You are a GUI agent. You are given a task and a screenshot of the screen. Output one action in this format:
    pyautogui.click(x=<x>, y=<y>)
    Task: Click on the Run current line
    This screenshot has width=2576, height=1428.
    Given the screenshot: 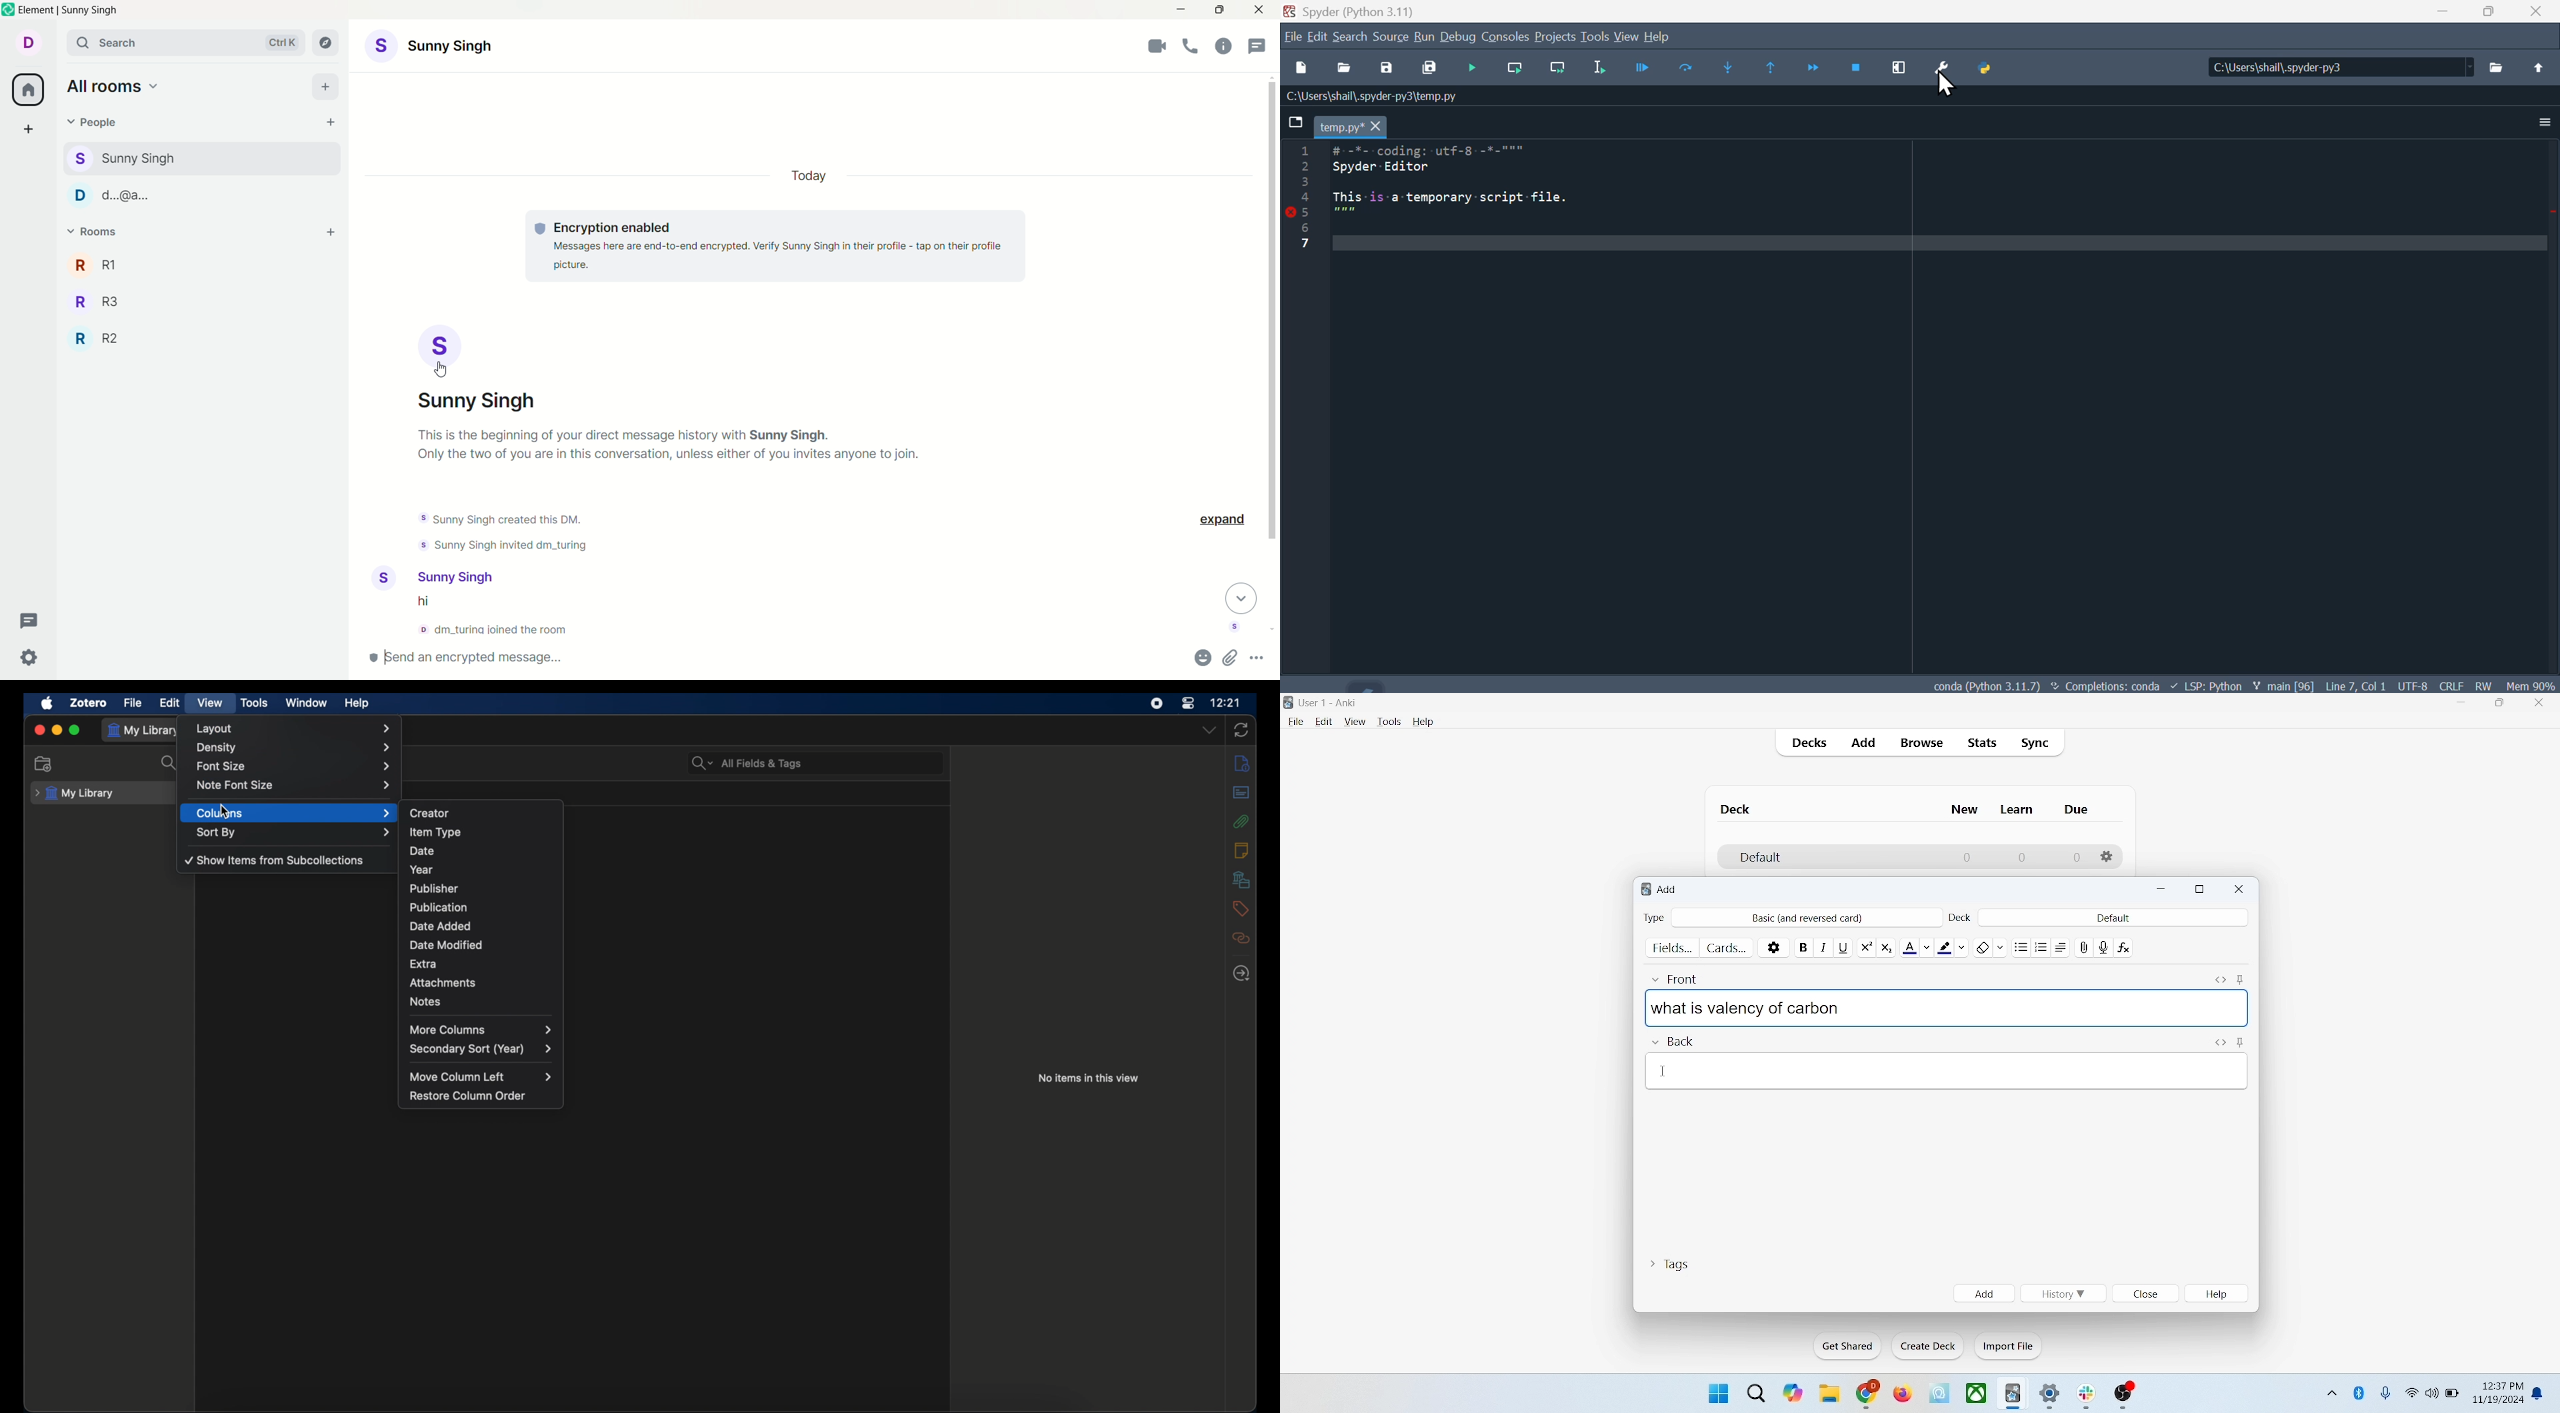 What is the action you would take?
    pyautogui.click(x=1519, y=69)
    